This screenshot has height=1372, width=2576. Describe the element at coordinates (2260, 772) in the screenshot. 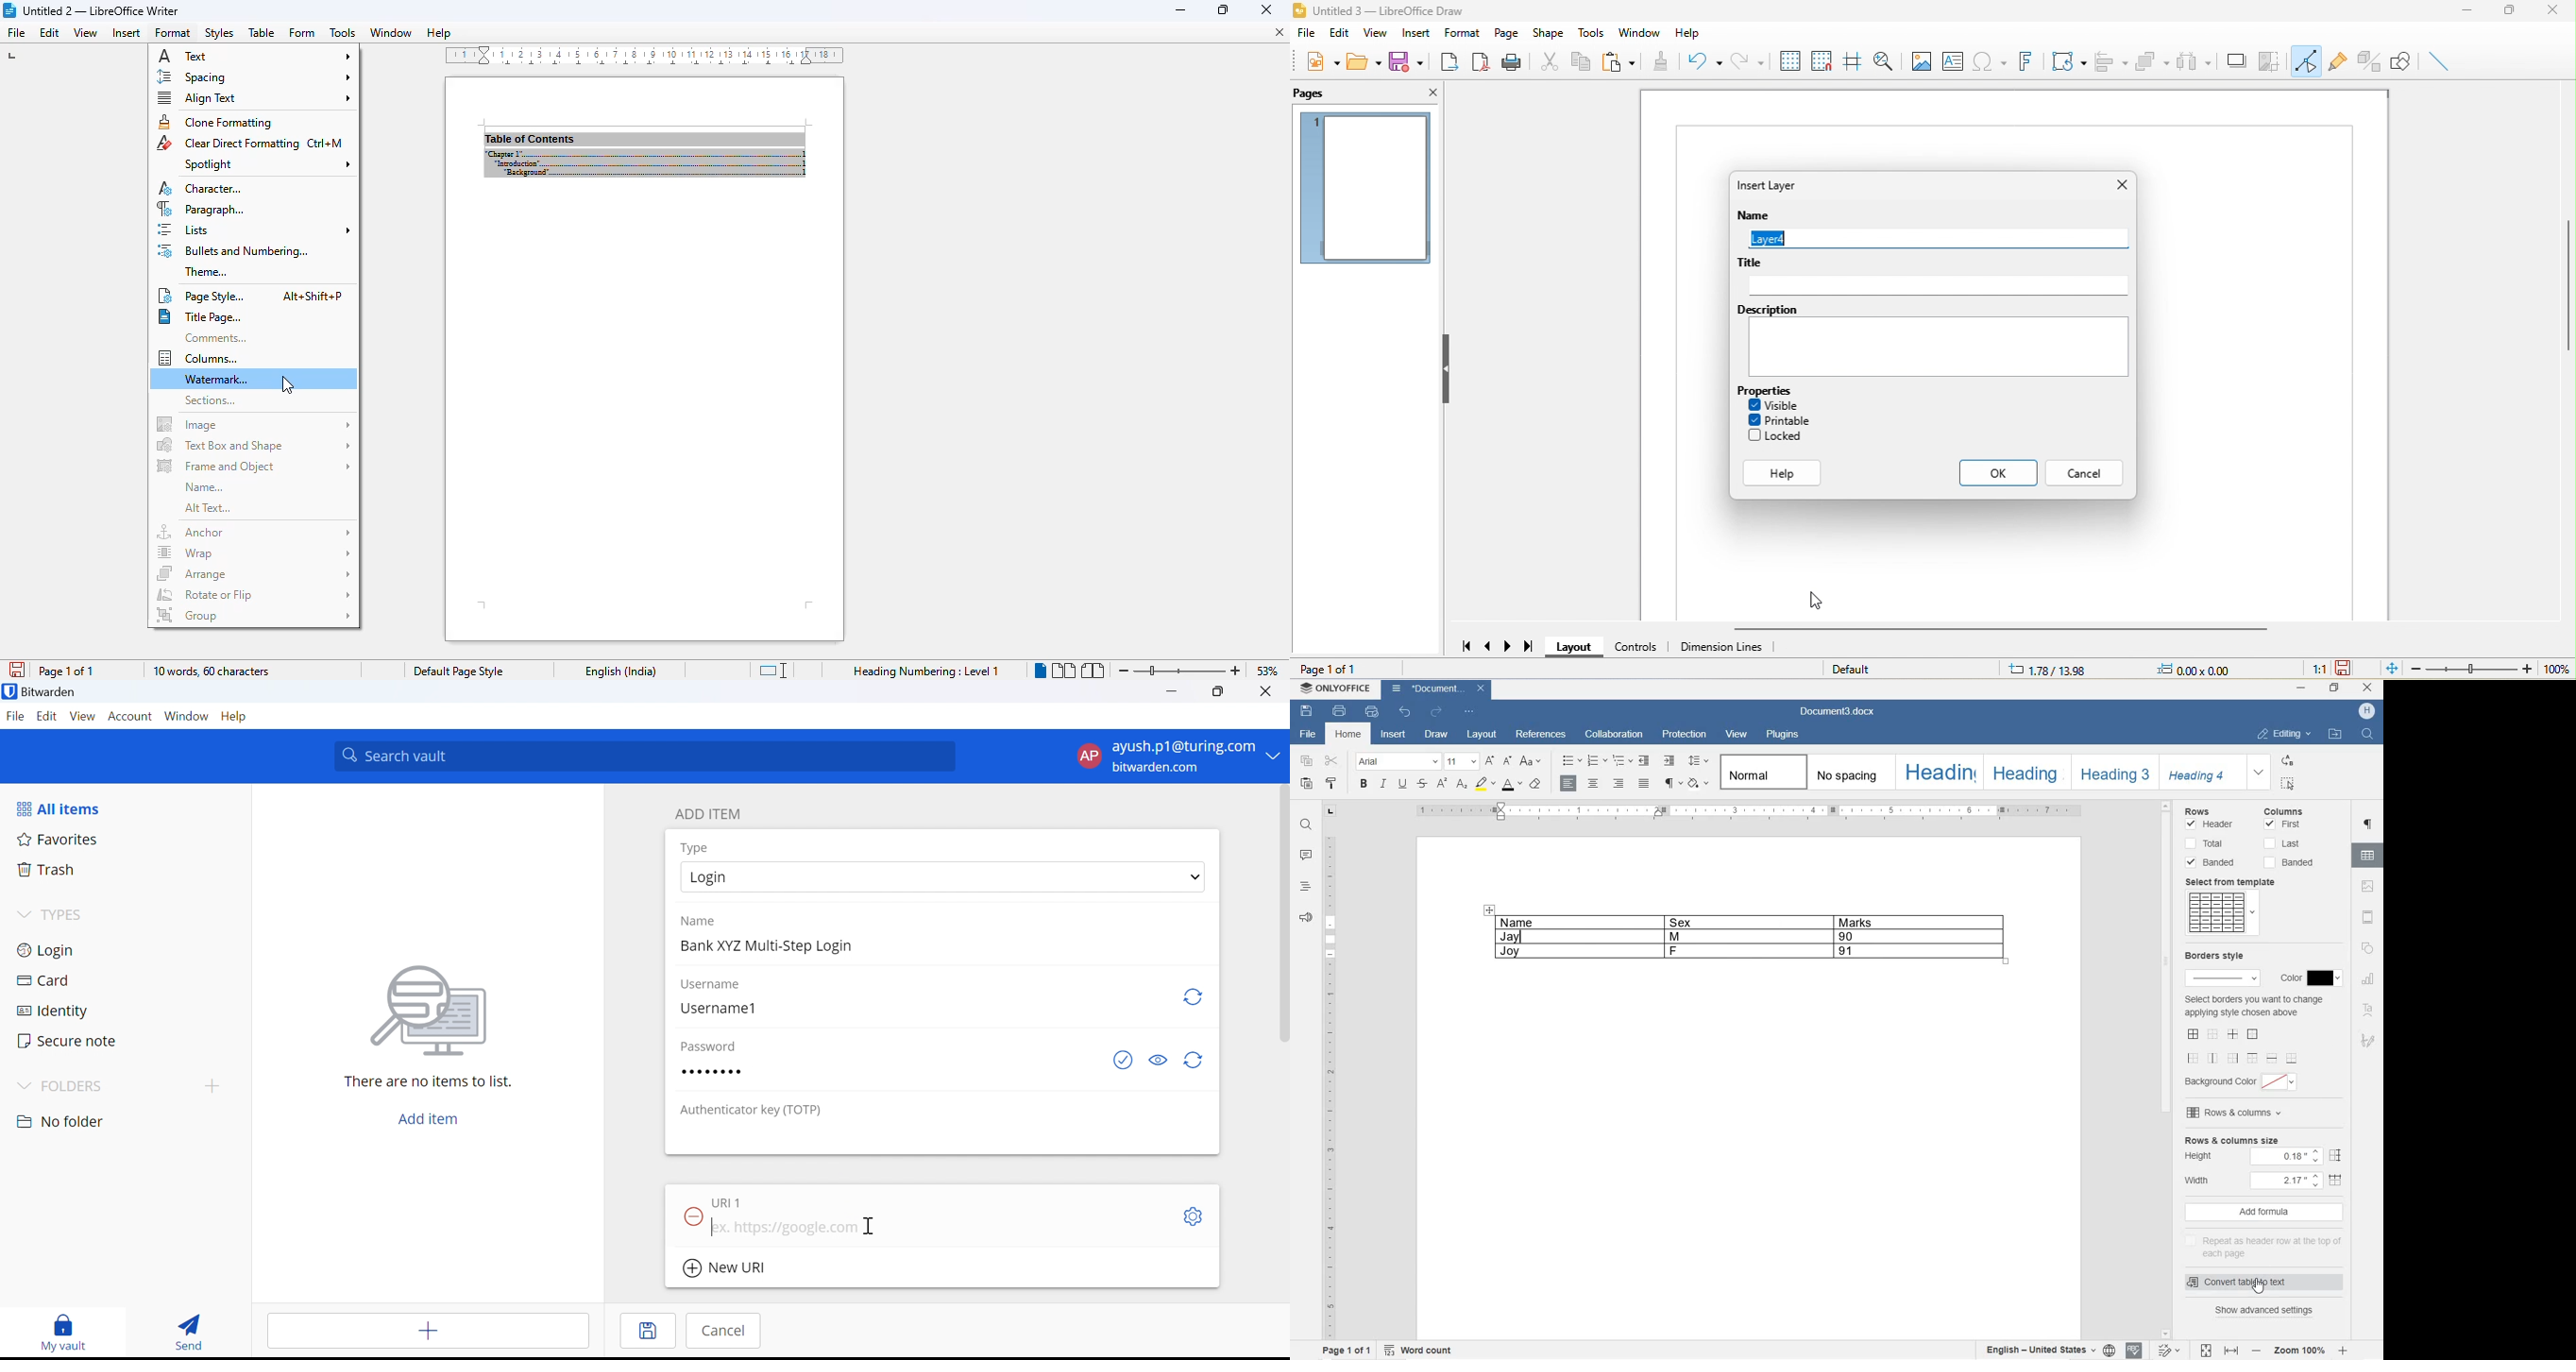

I see `EXPAND FORMATTING STYLE` at that location.